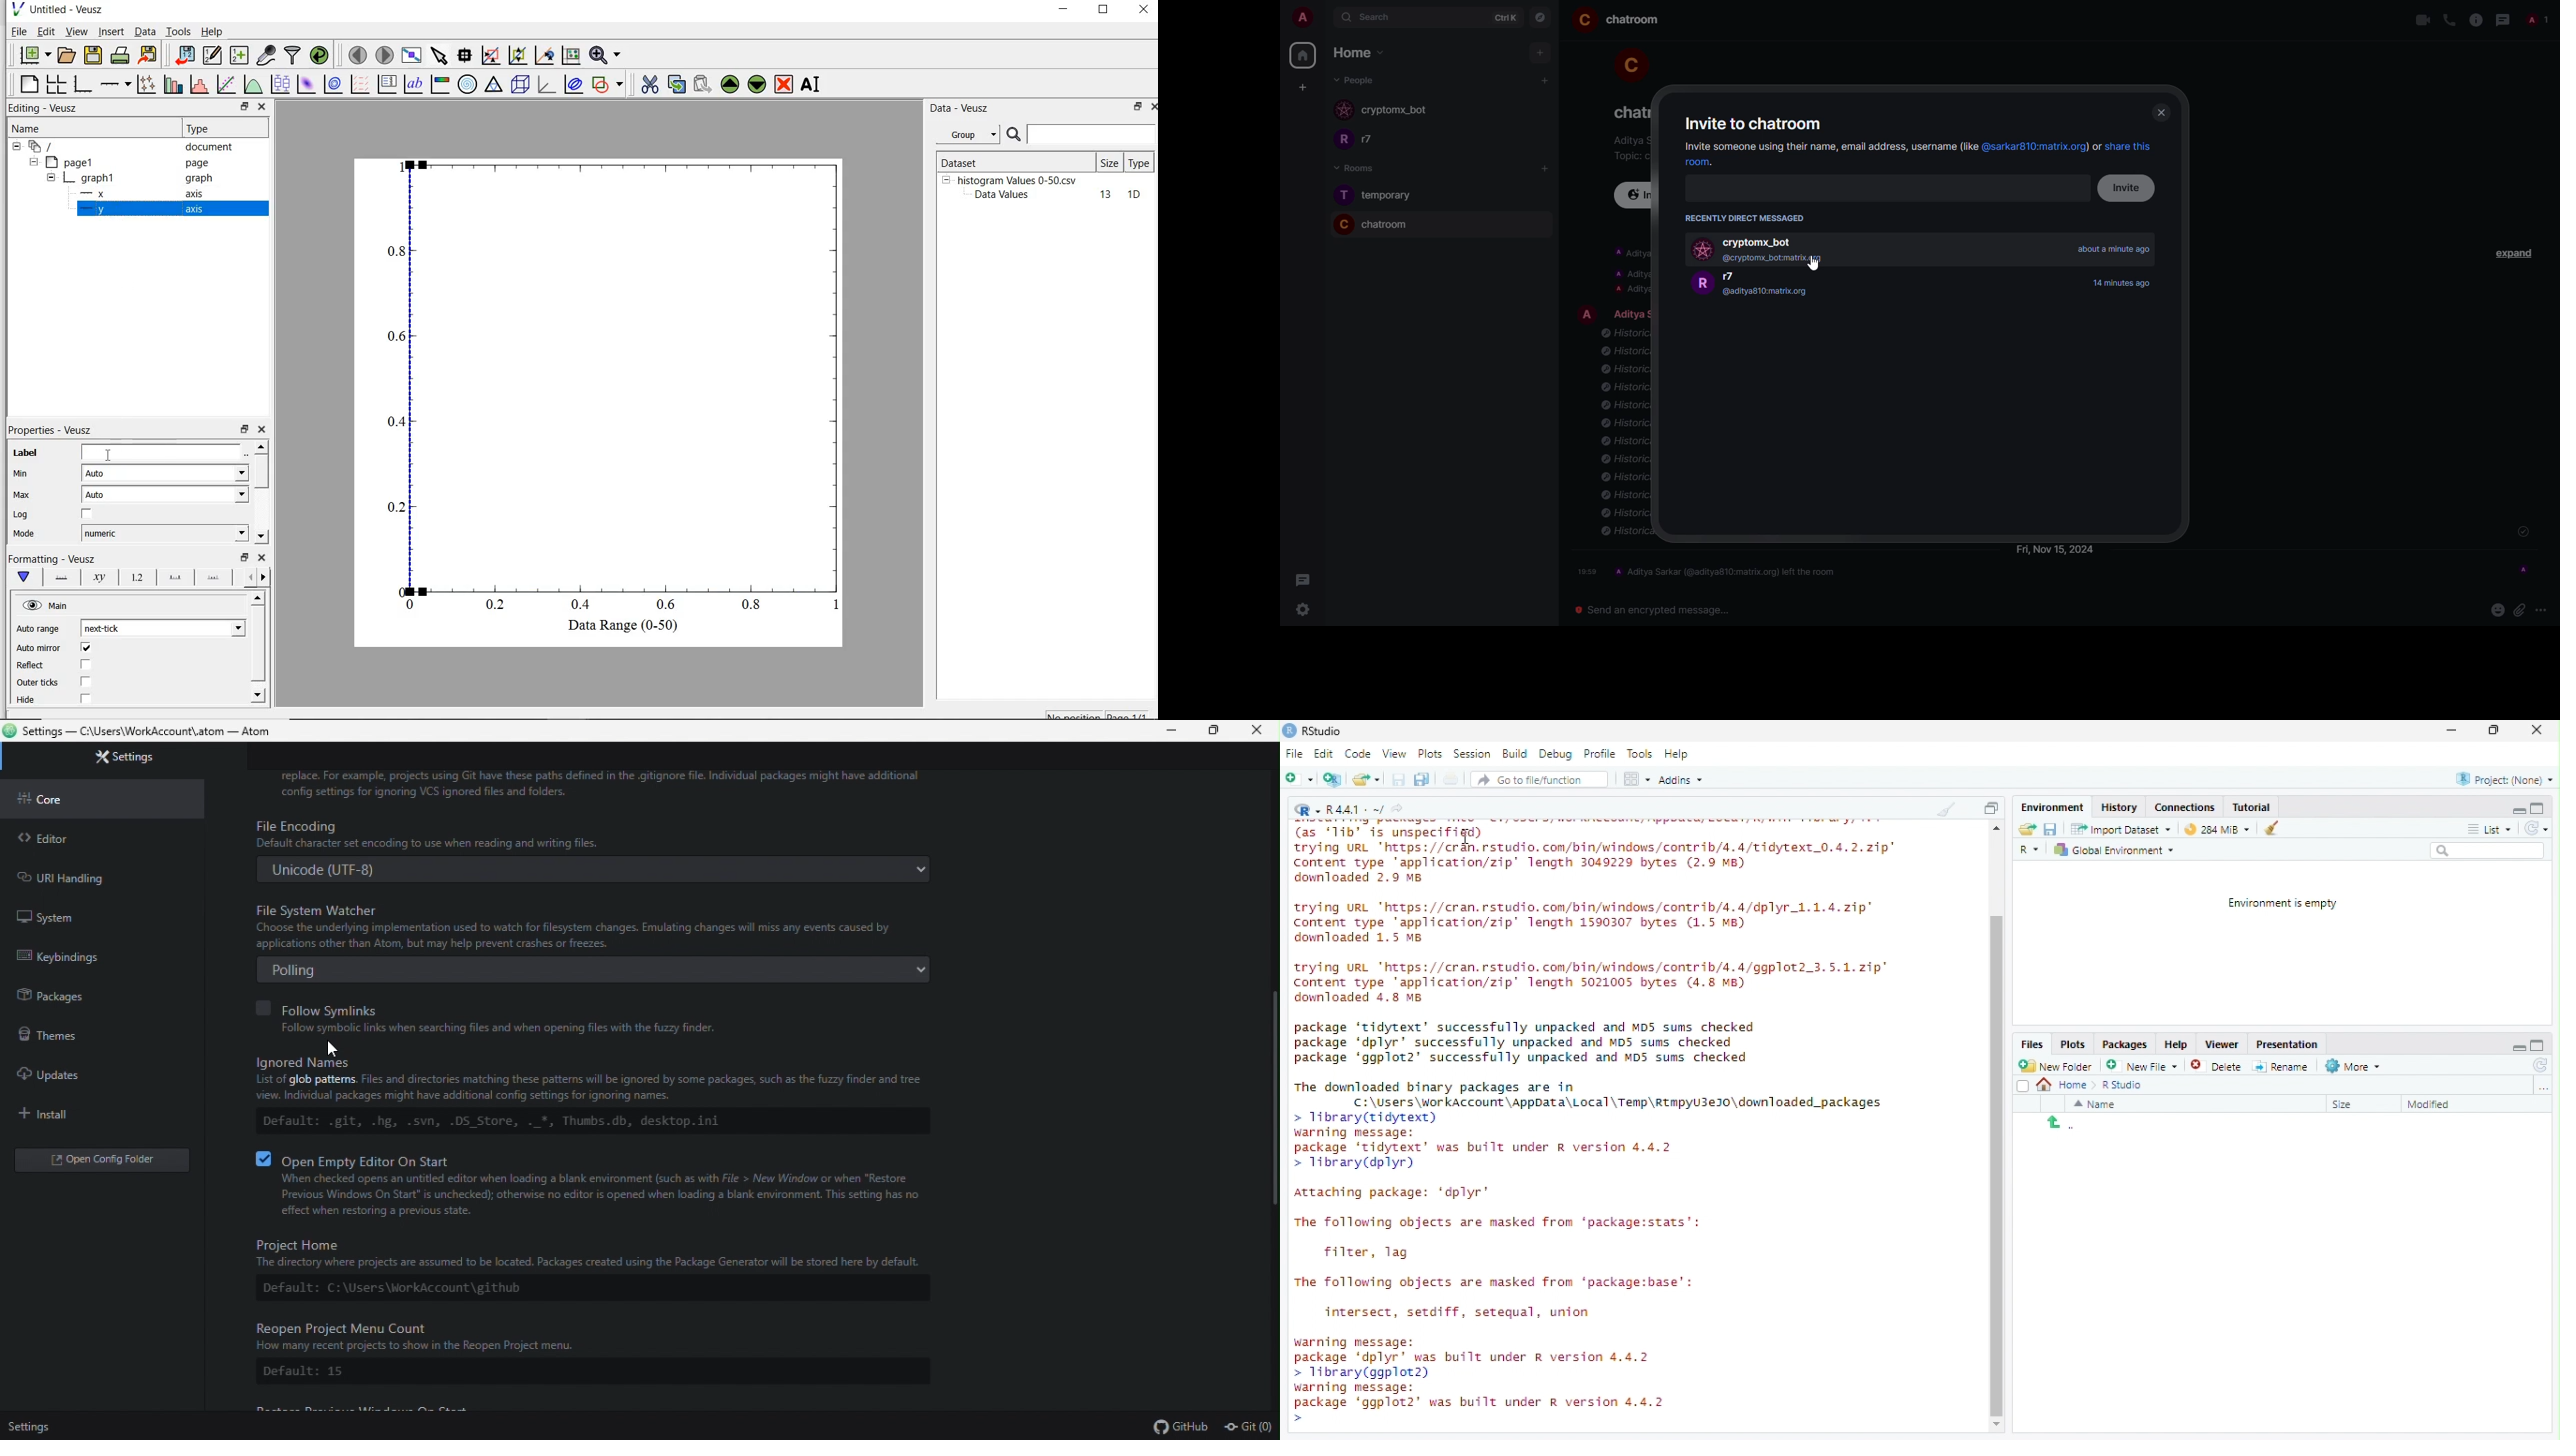  What do you see at coordinates (1399, 779) in the screenshot?
I see `Save` at bounding box center [1399, 779].